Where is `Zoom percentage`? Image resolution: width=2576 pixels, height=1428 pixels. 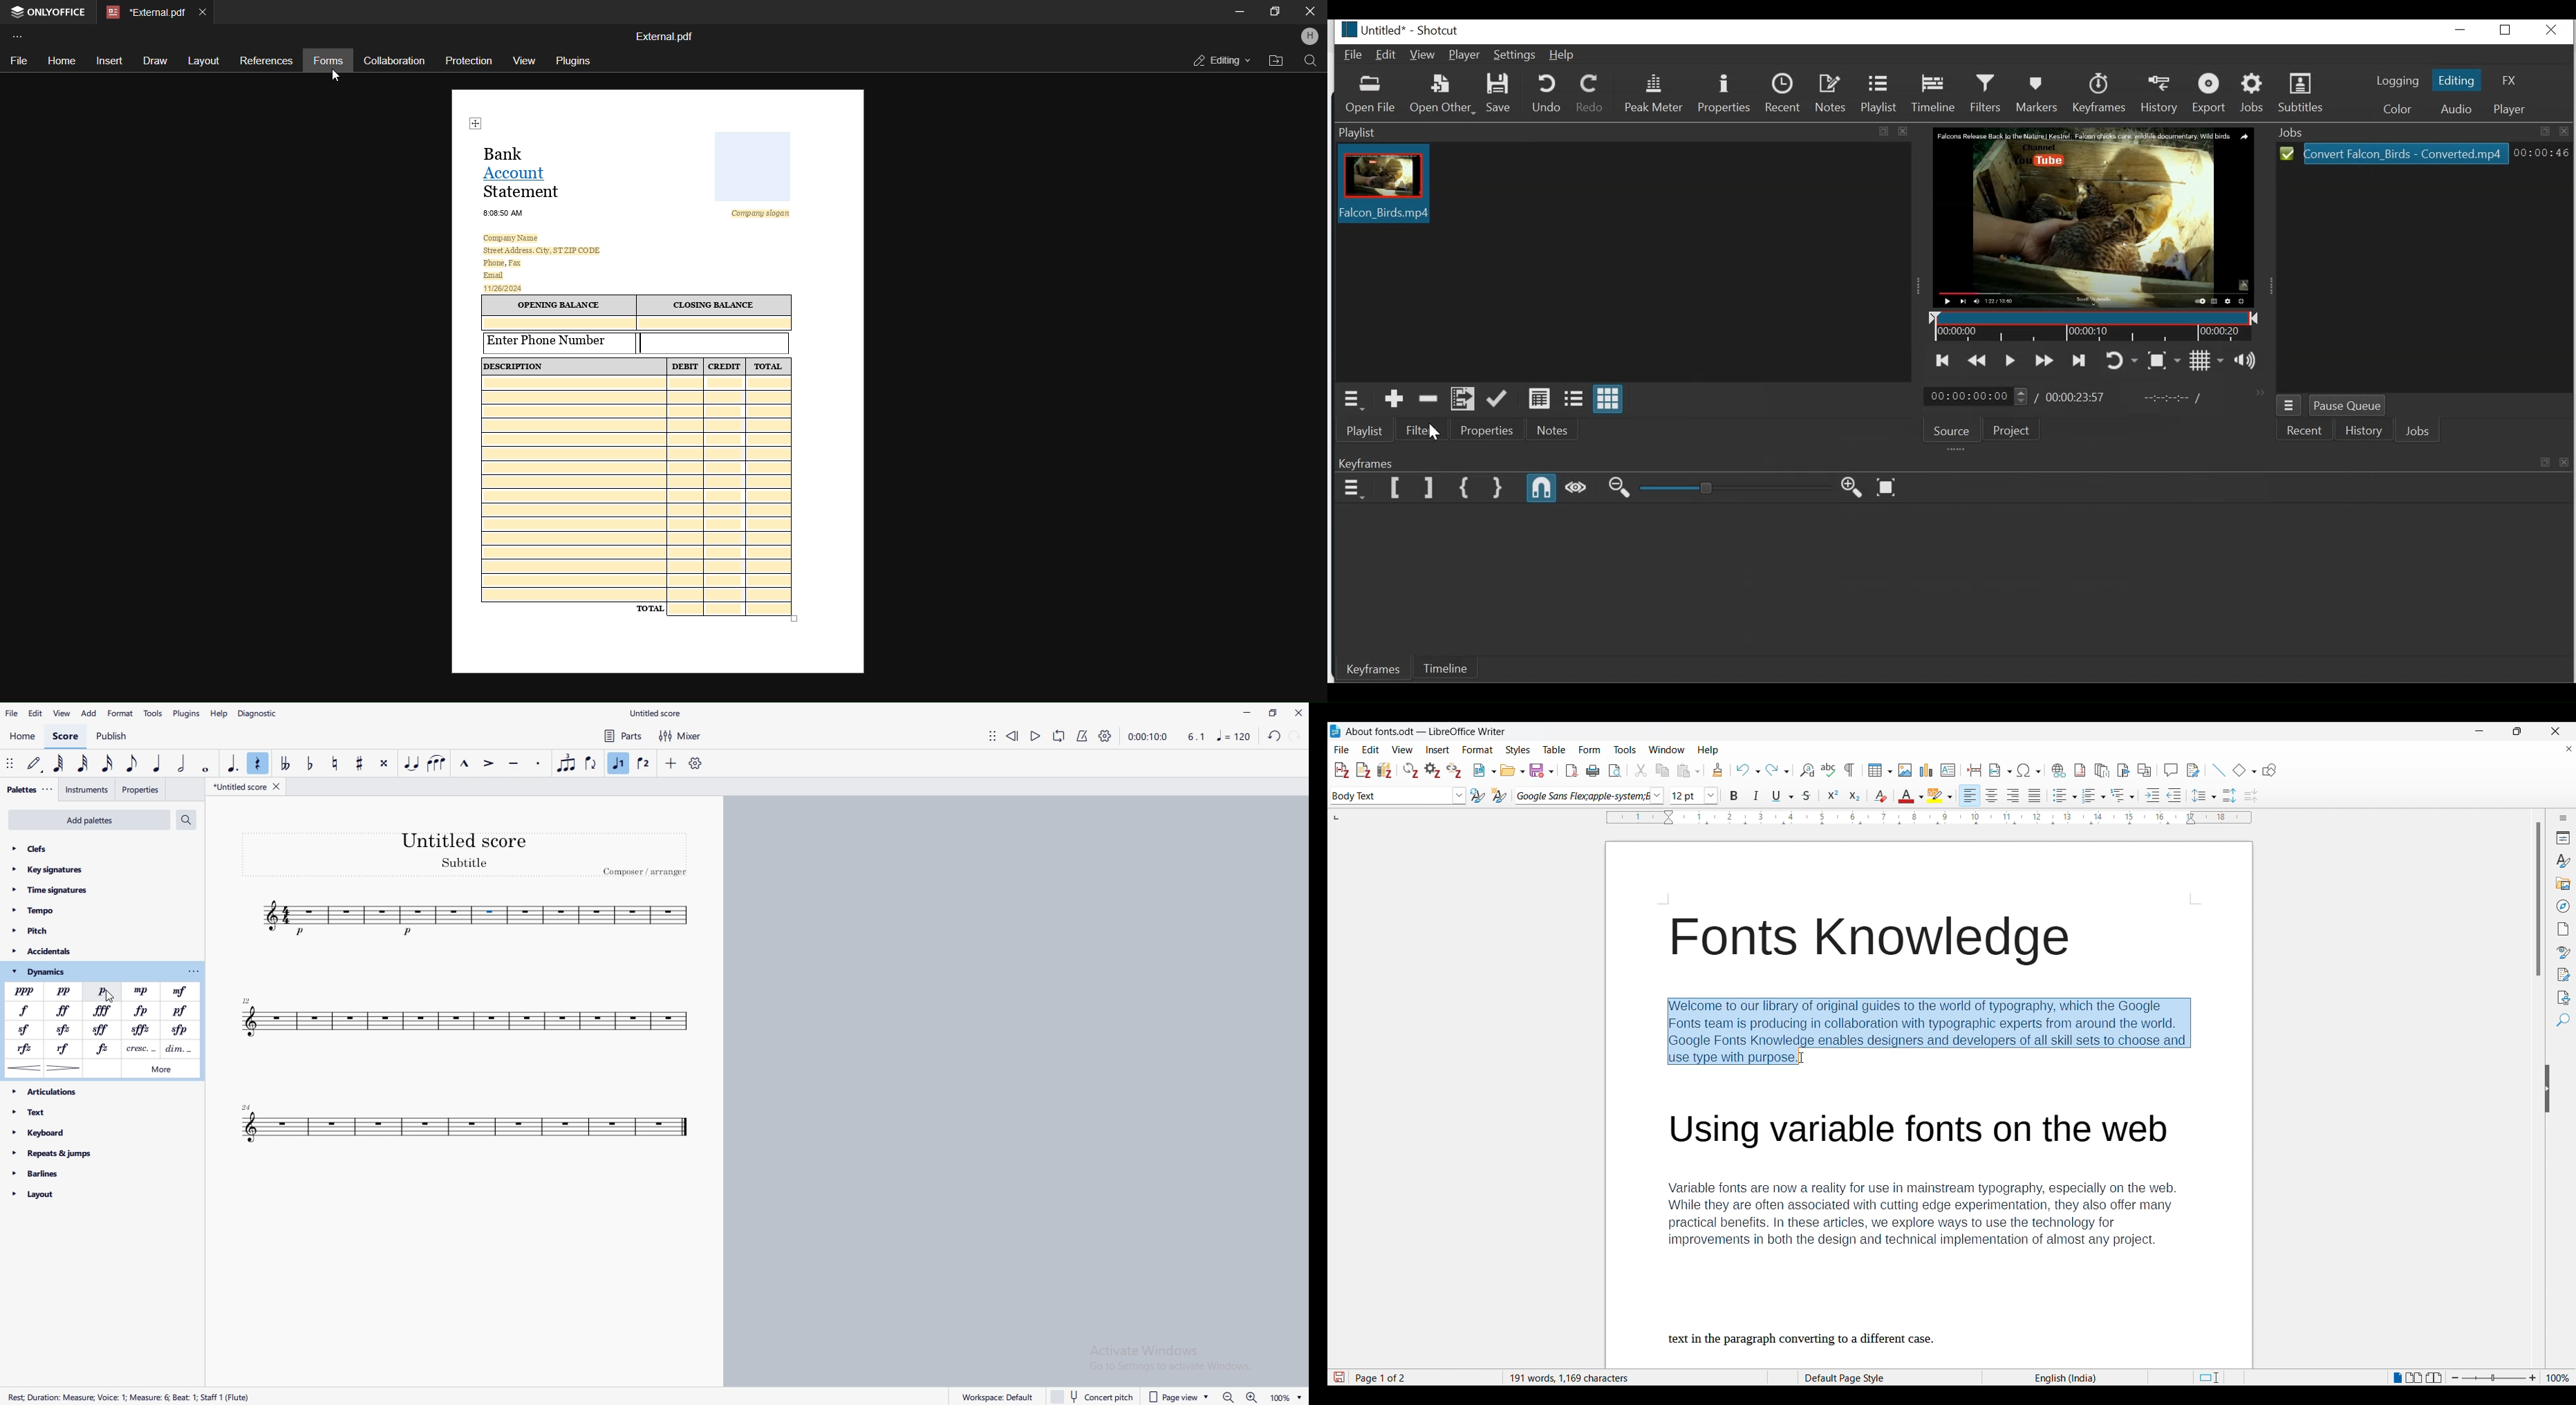 Zoom percentage is located at coordinates (1289, 1397).